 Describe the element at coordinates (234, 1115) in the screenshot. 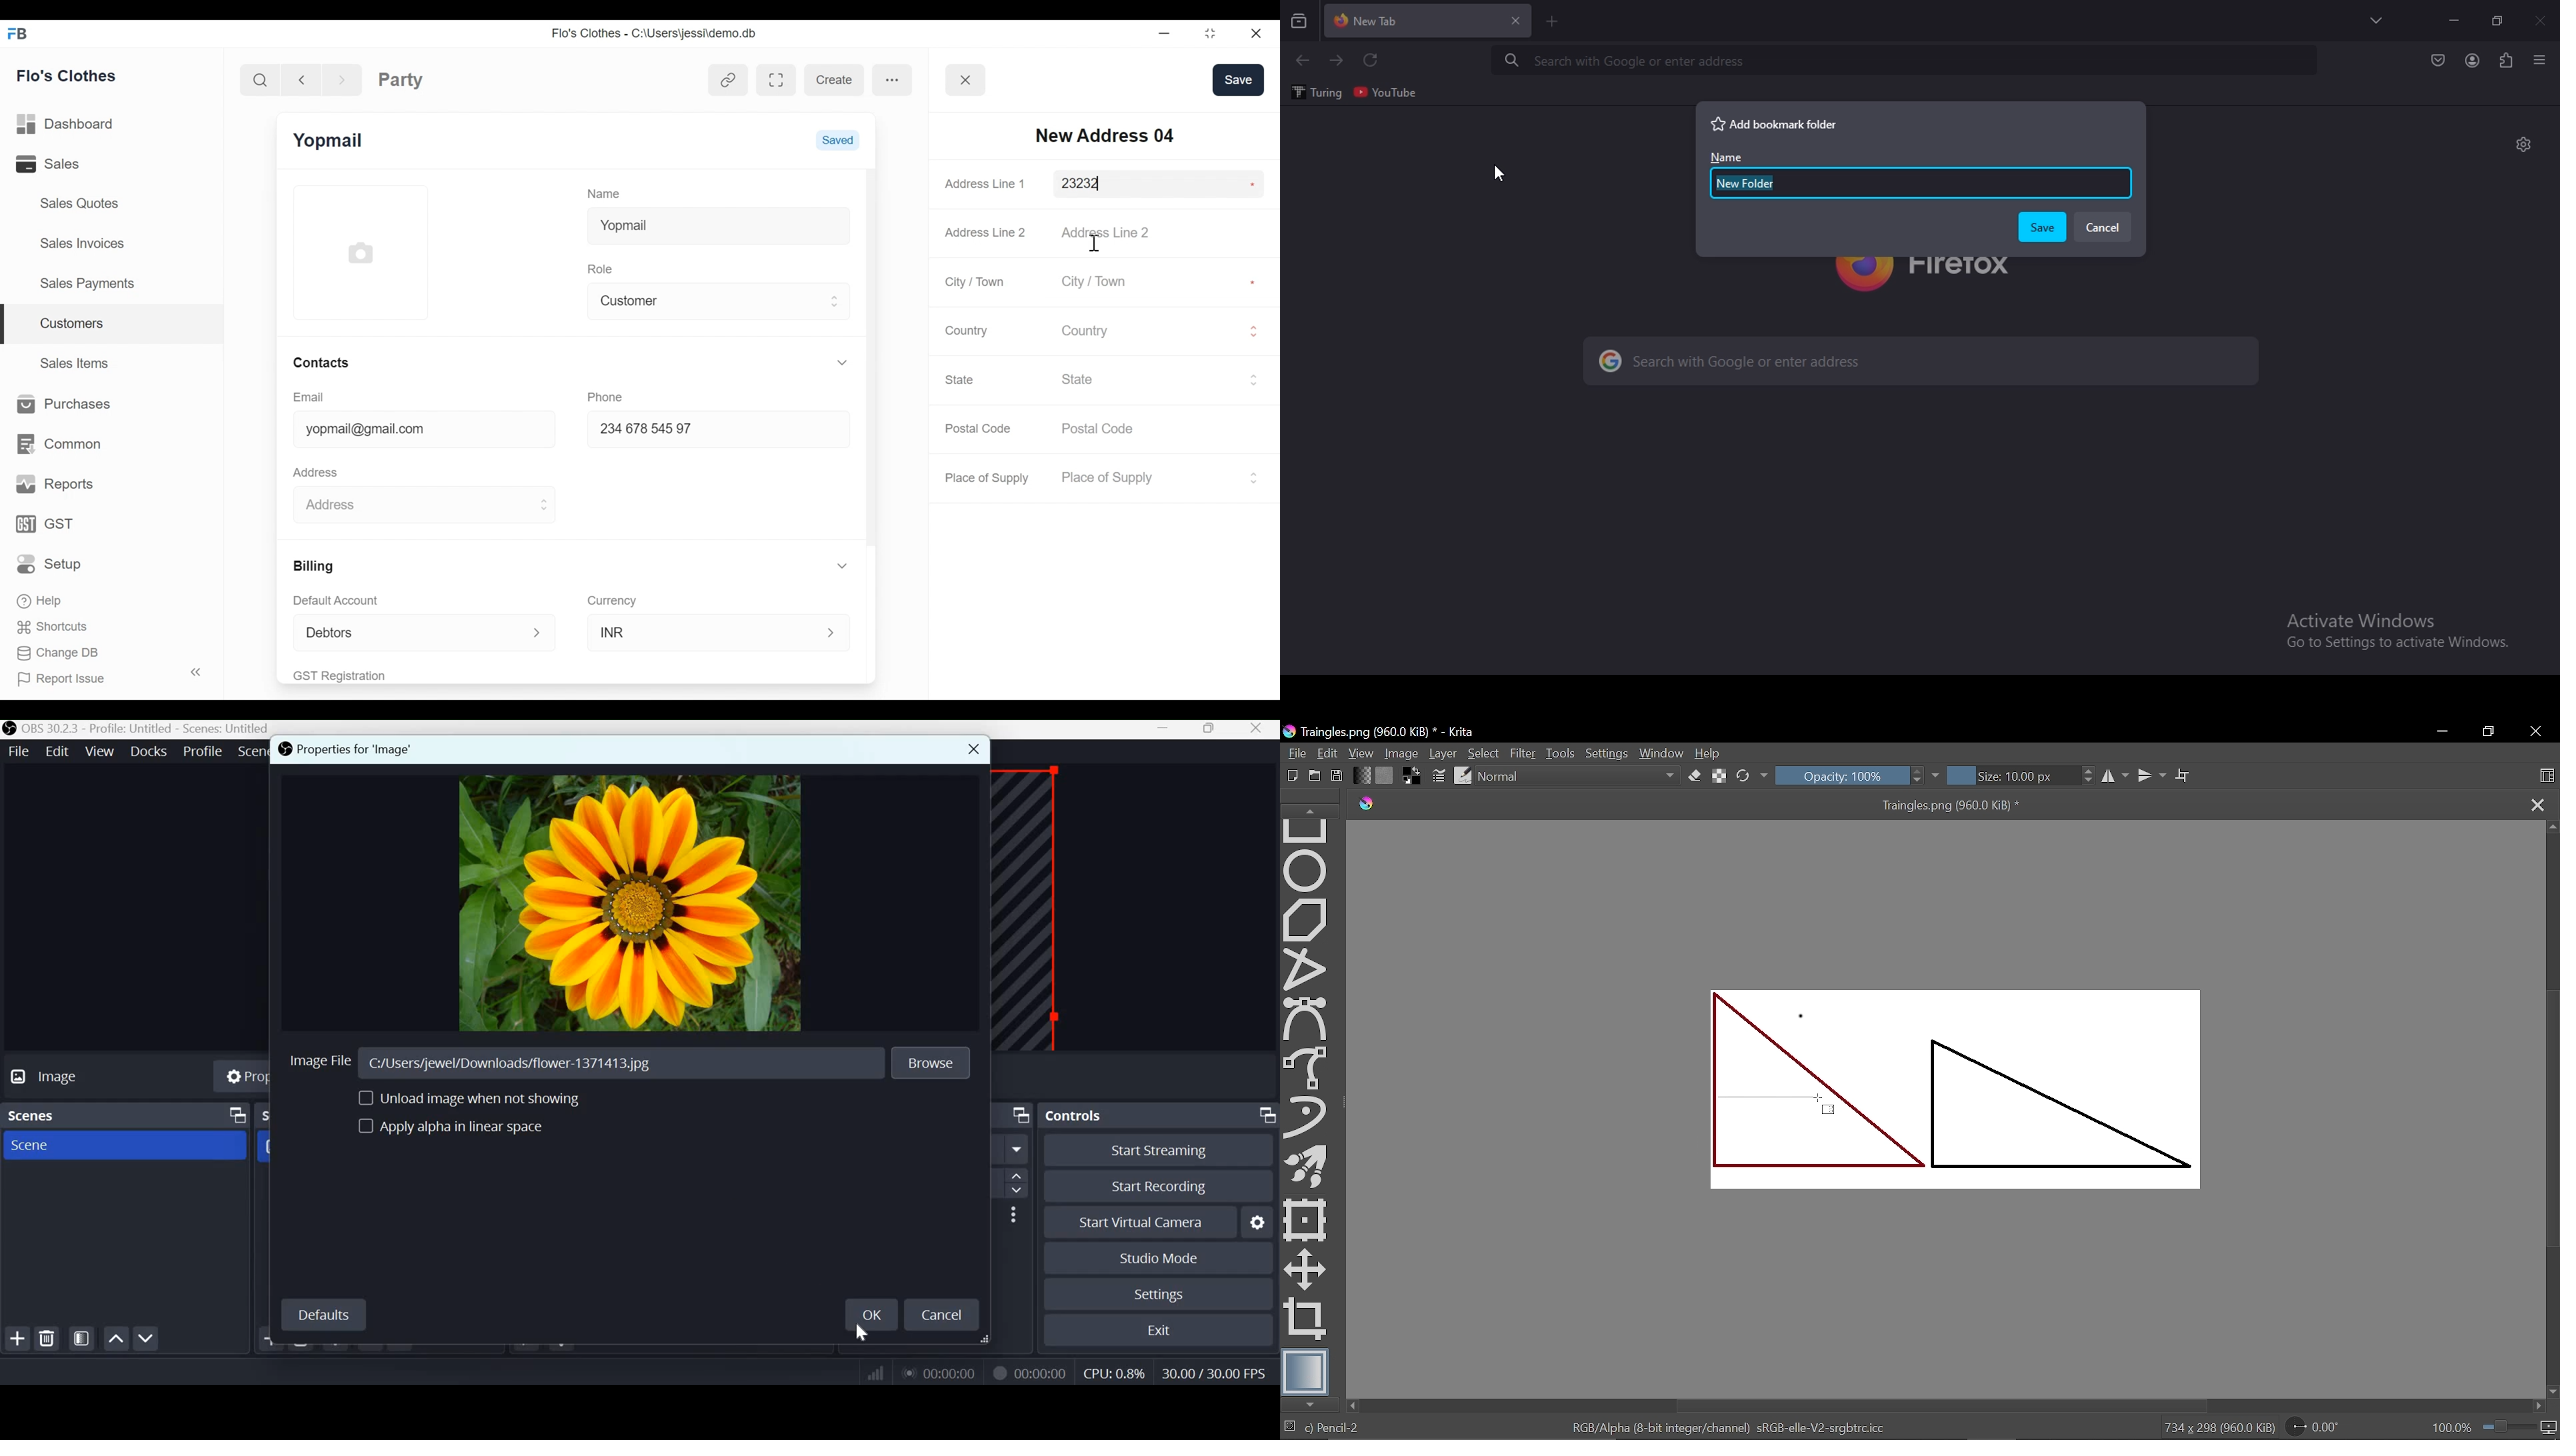

I see `Dock Options icon` at that location.